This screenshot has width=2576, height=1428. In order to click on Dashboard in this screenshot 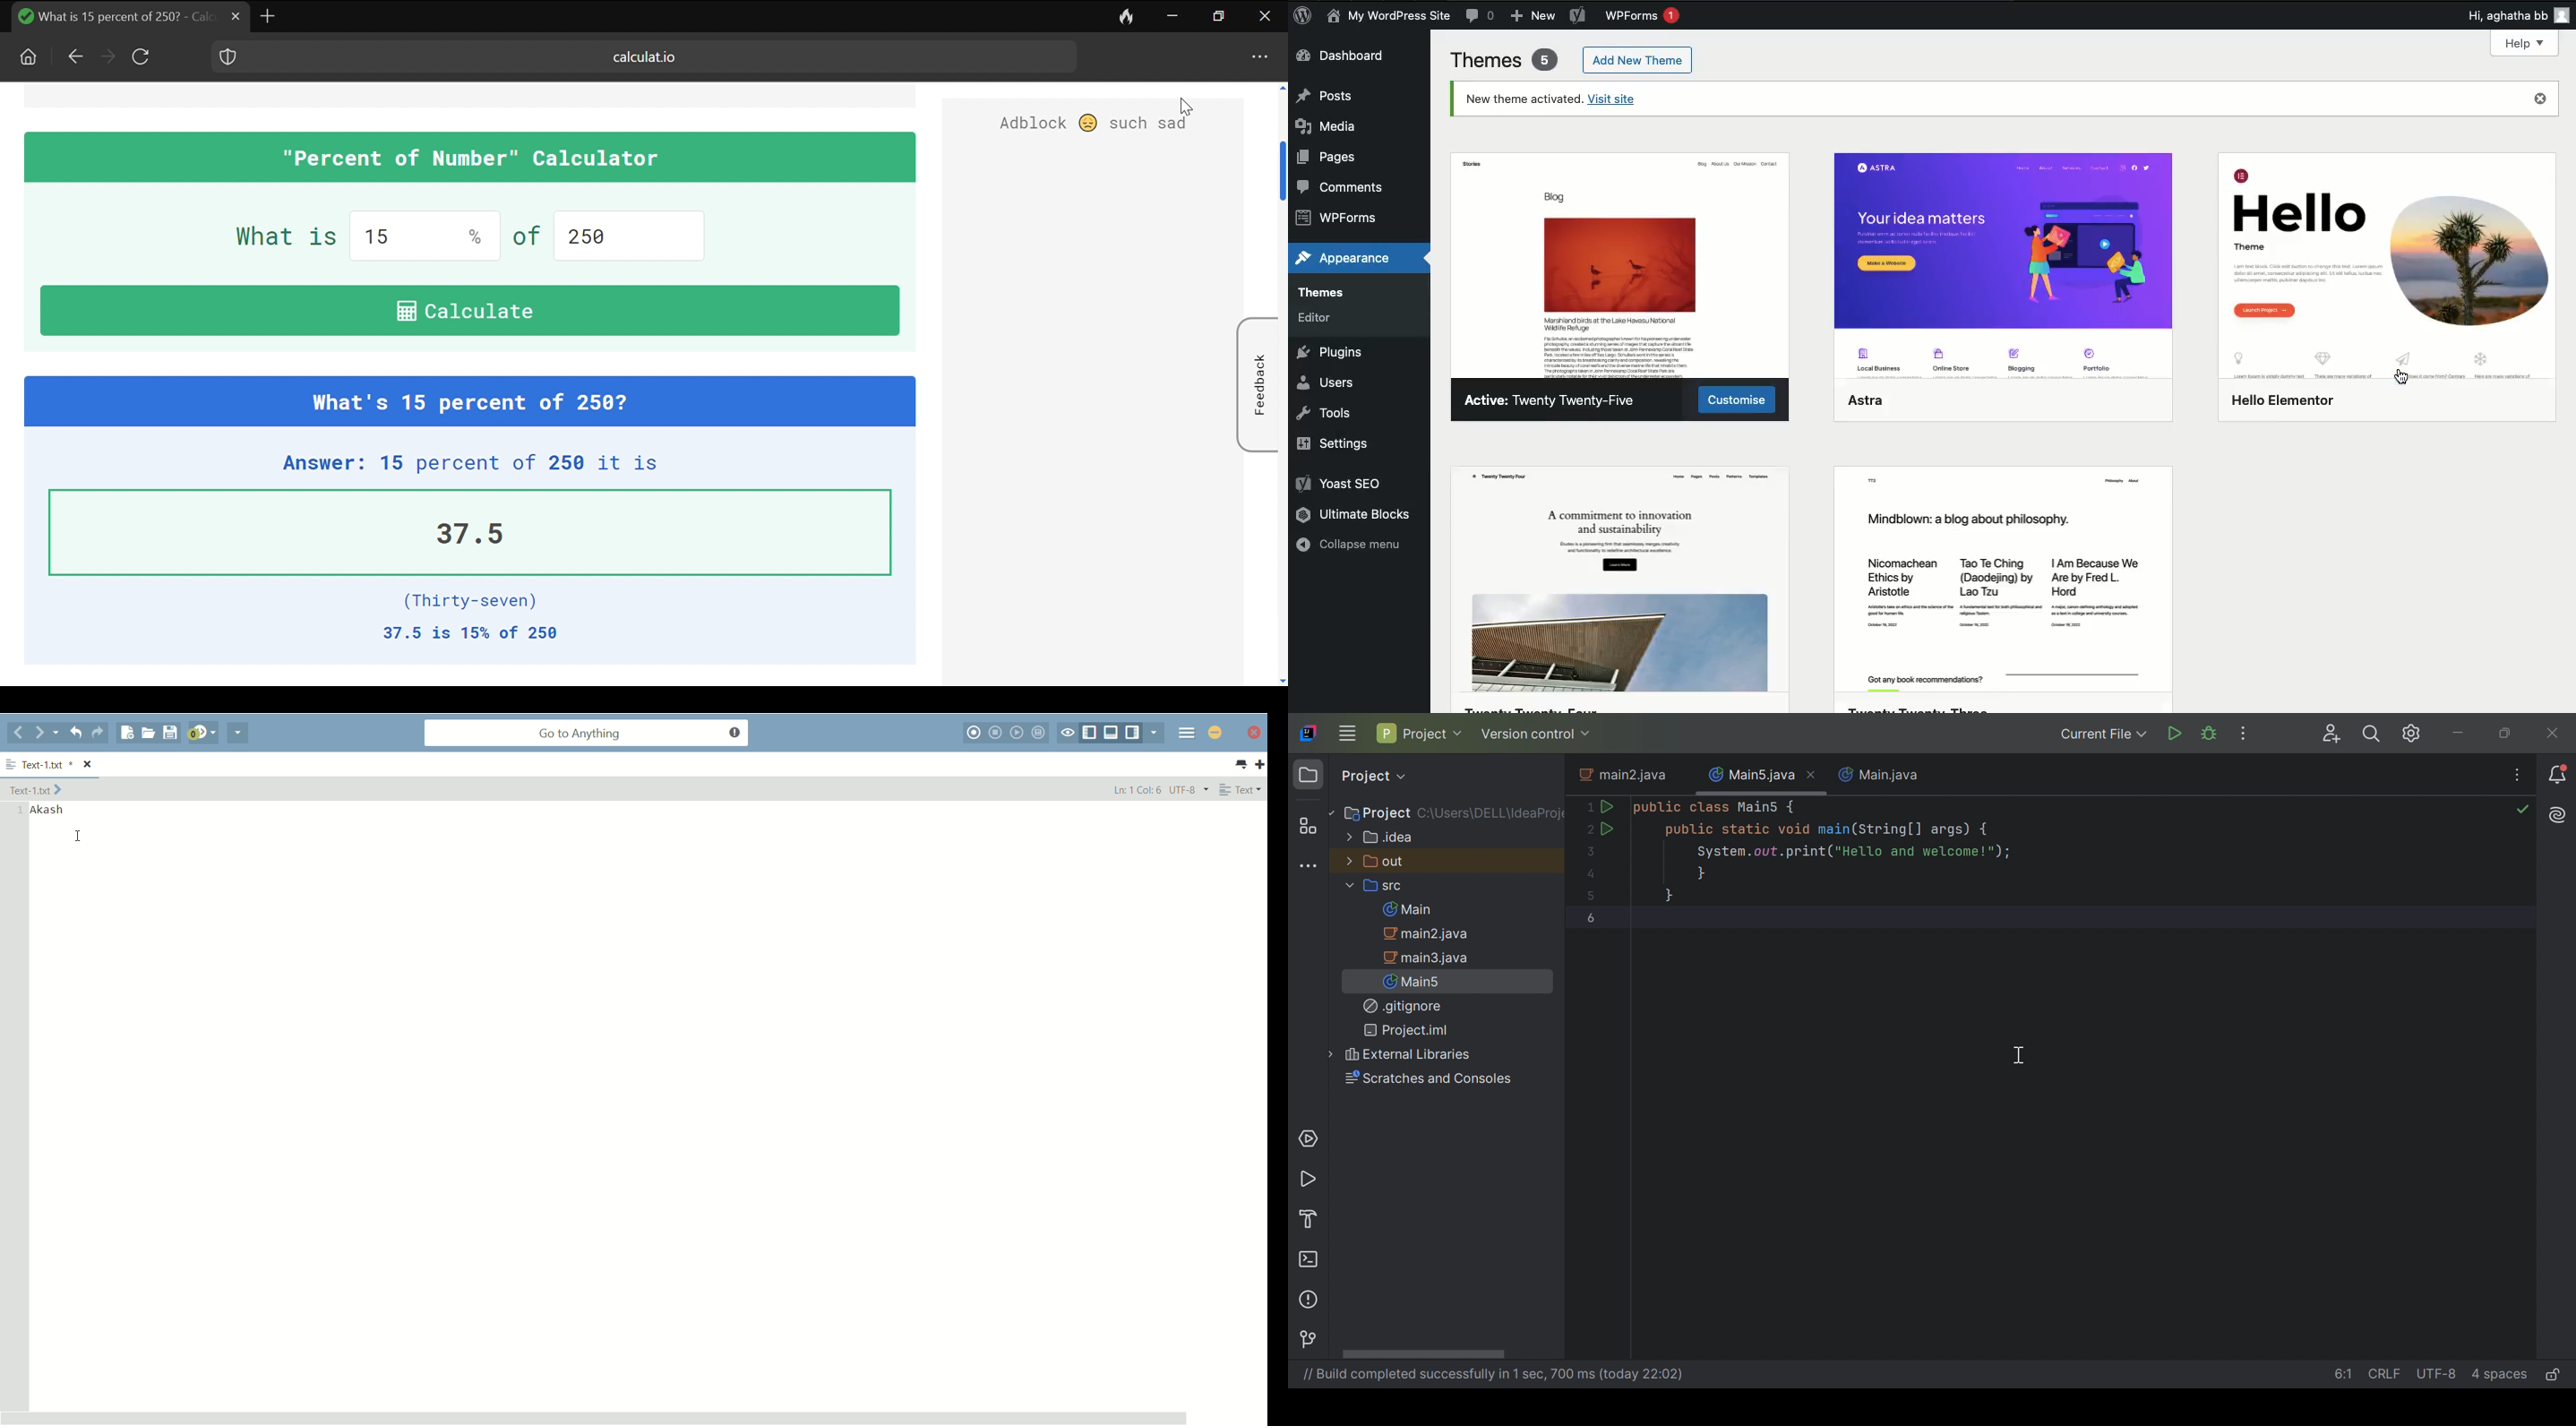, I will do `click(1344, 56)`.